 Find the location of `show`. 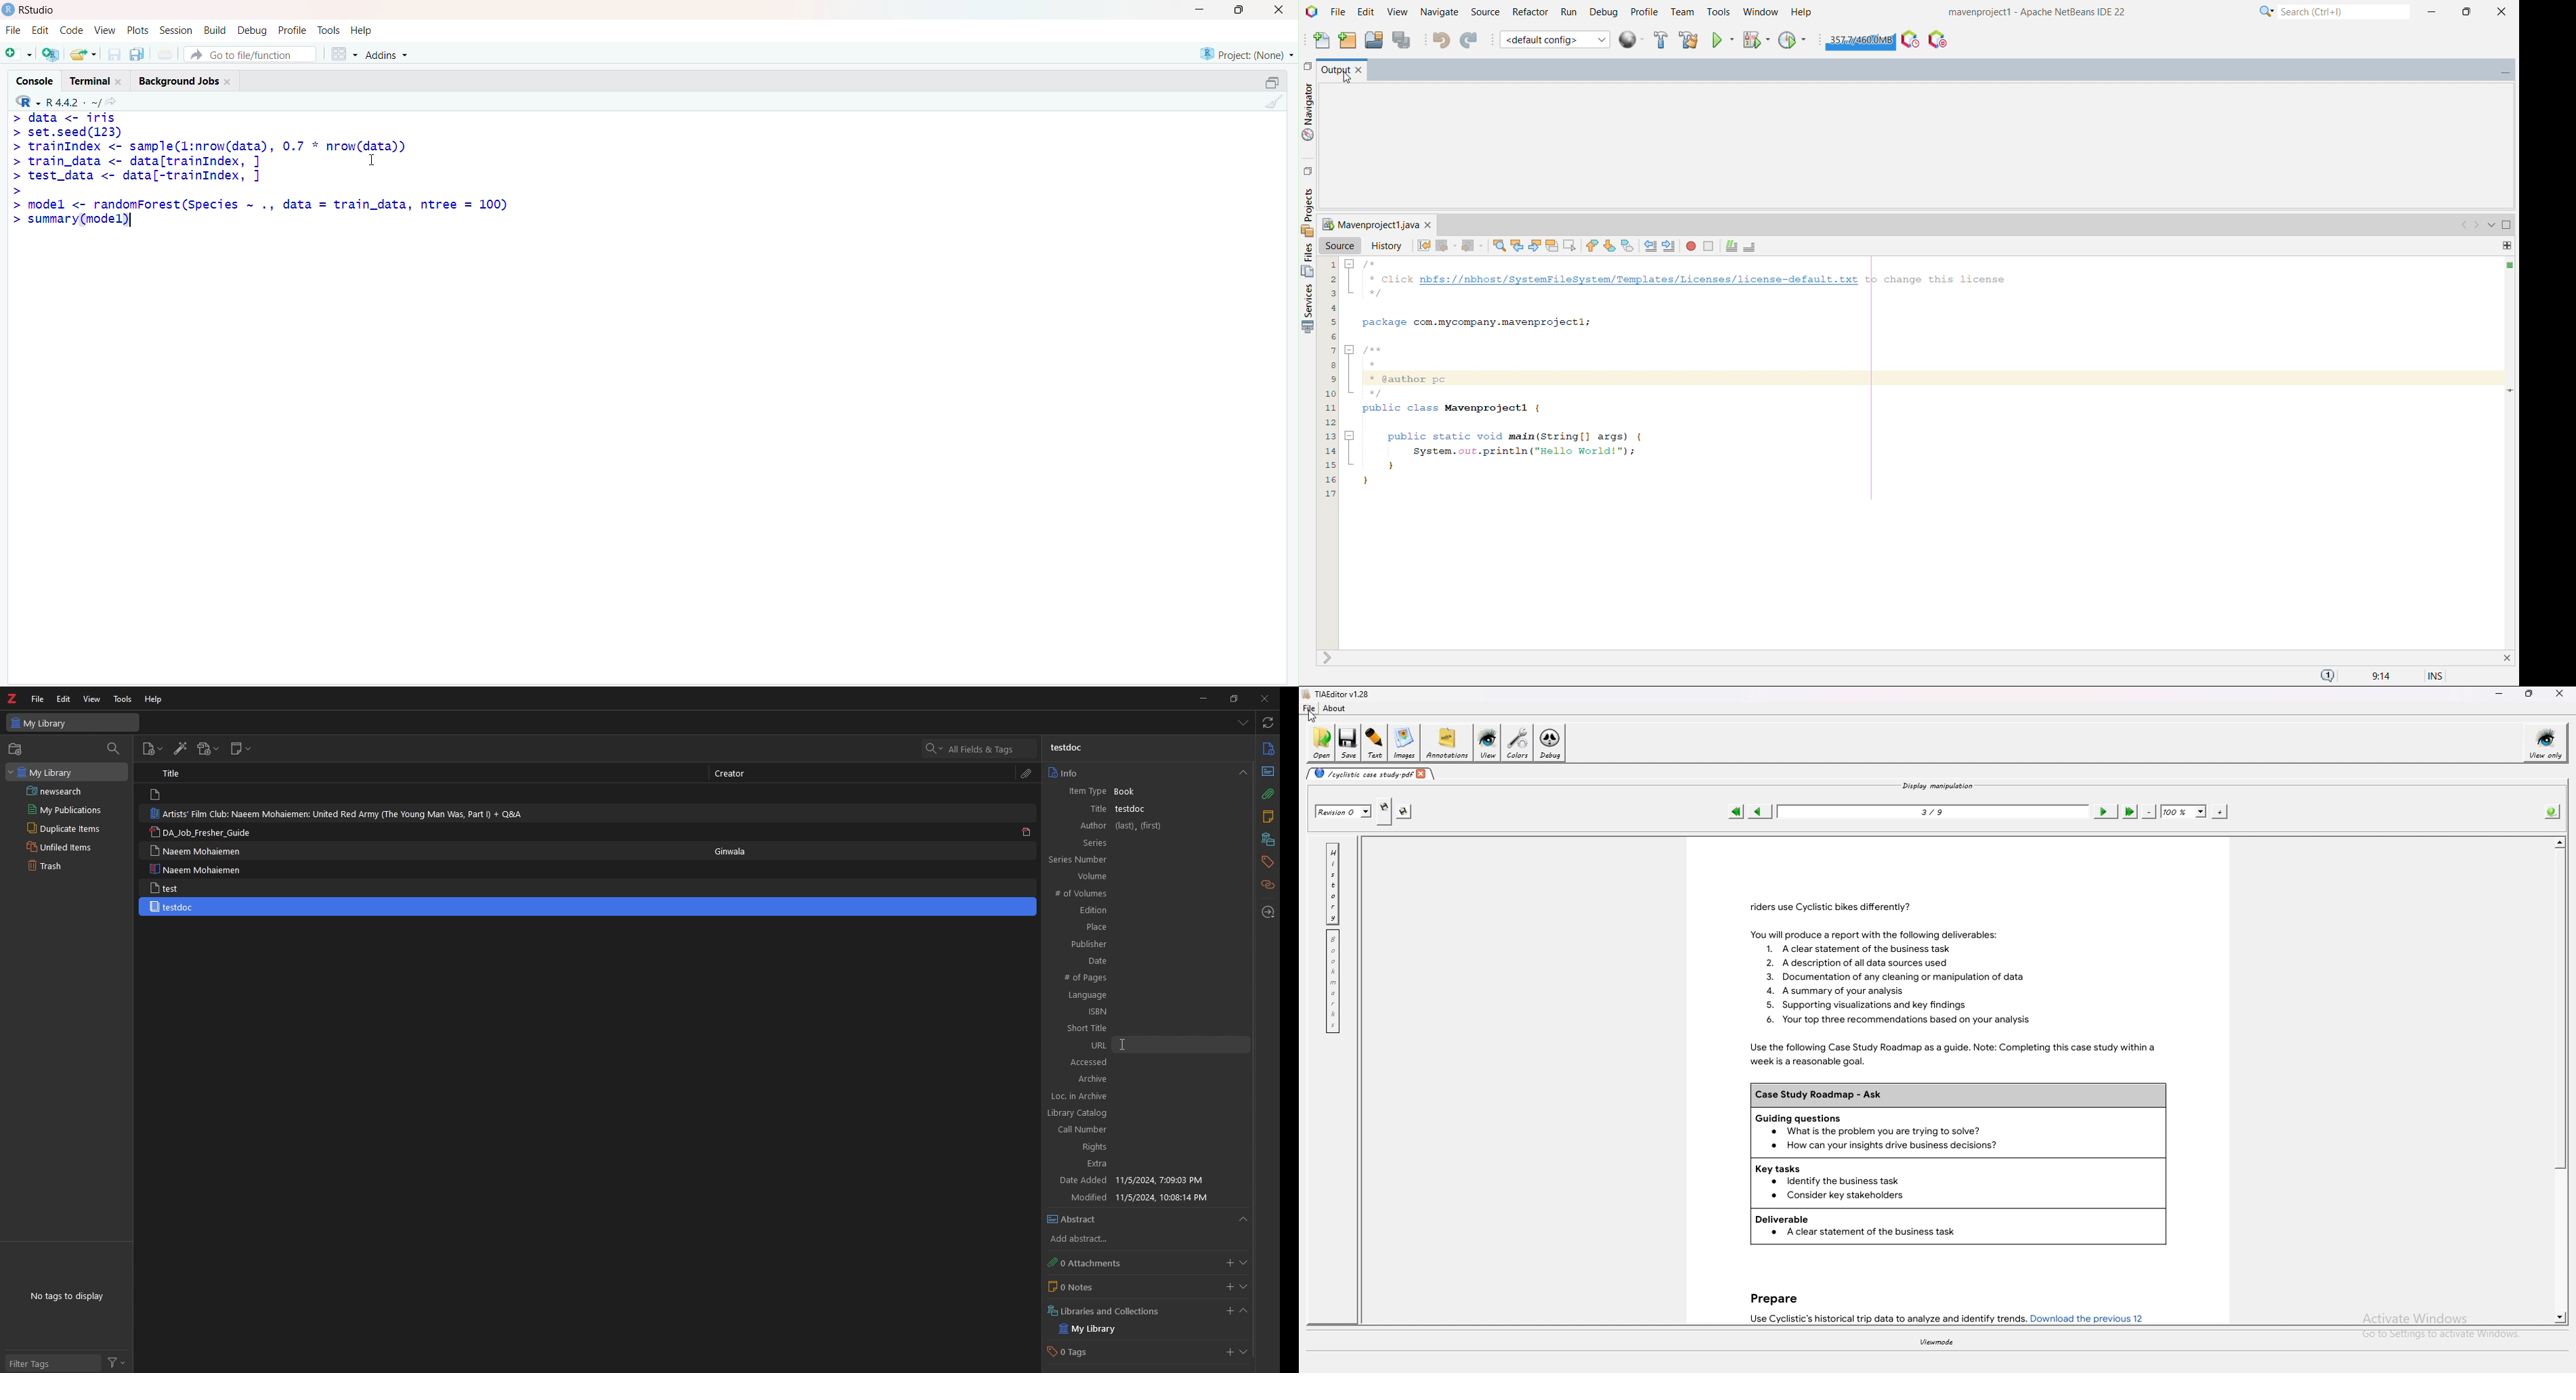

show is located at coordinates (1244, 1262).